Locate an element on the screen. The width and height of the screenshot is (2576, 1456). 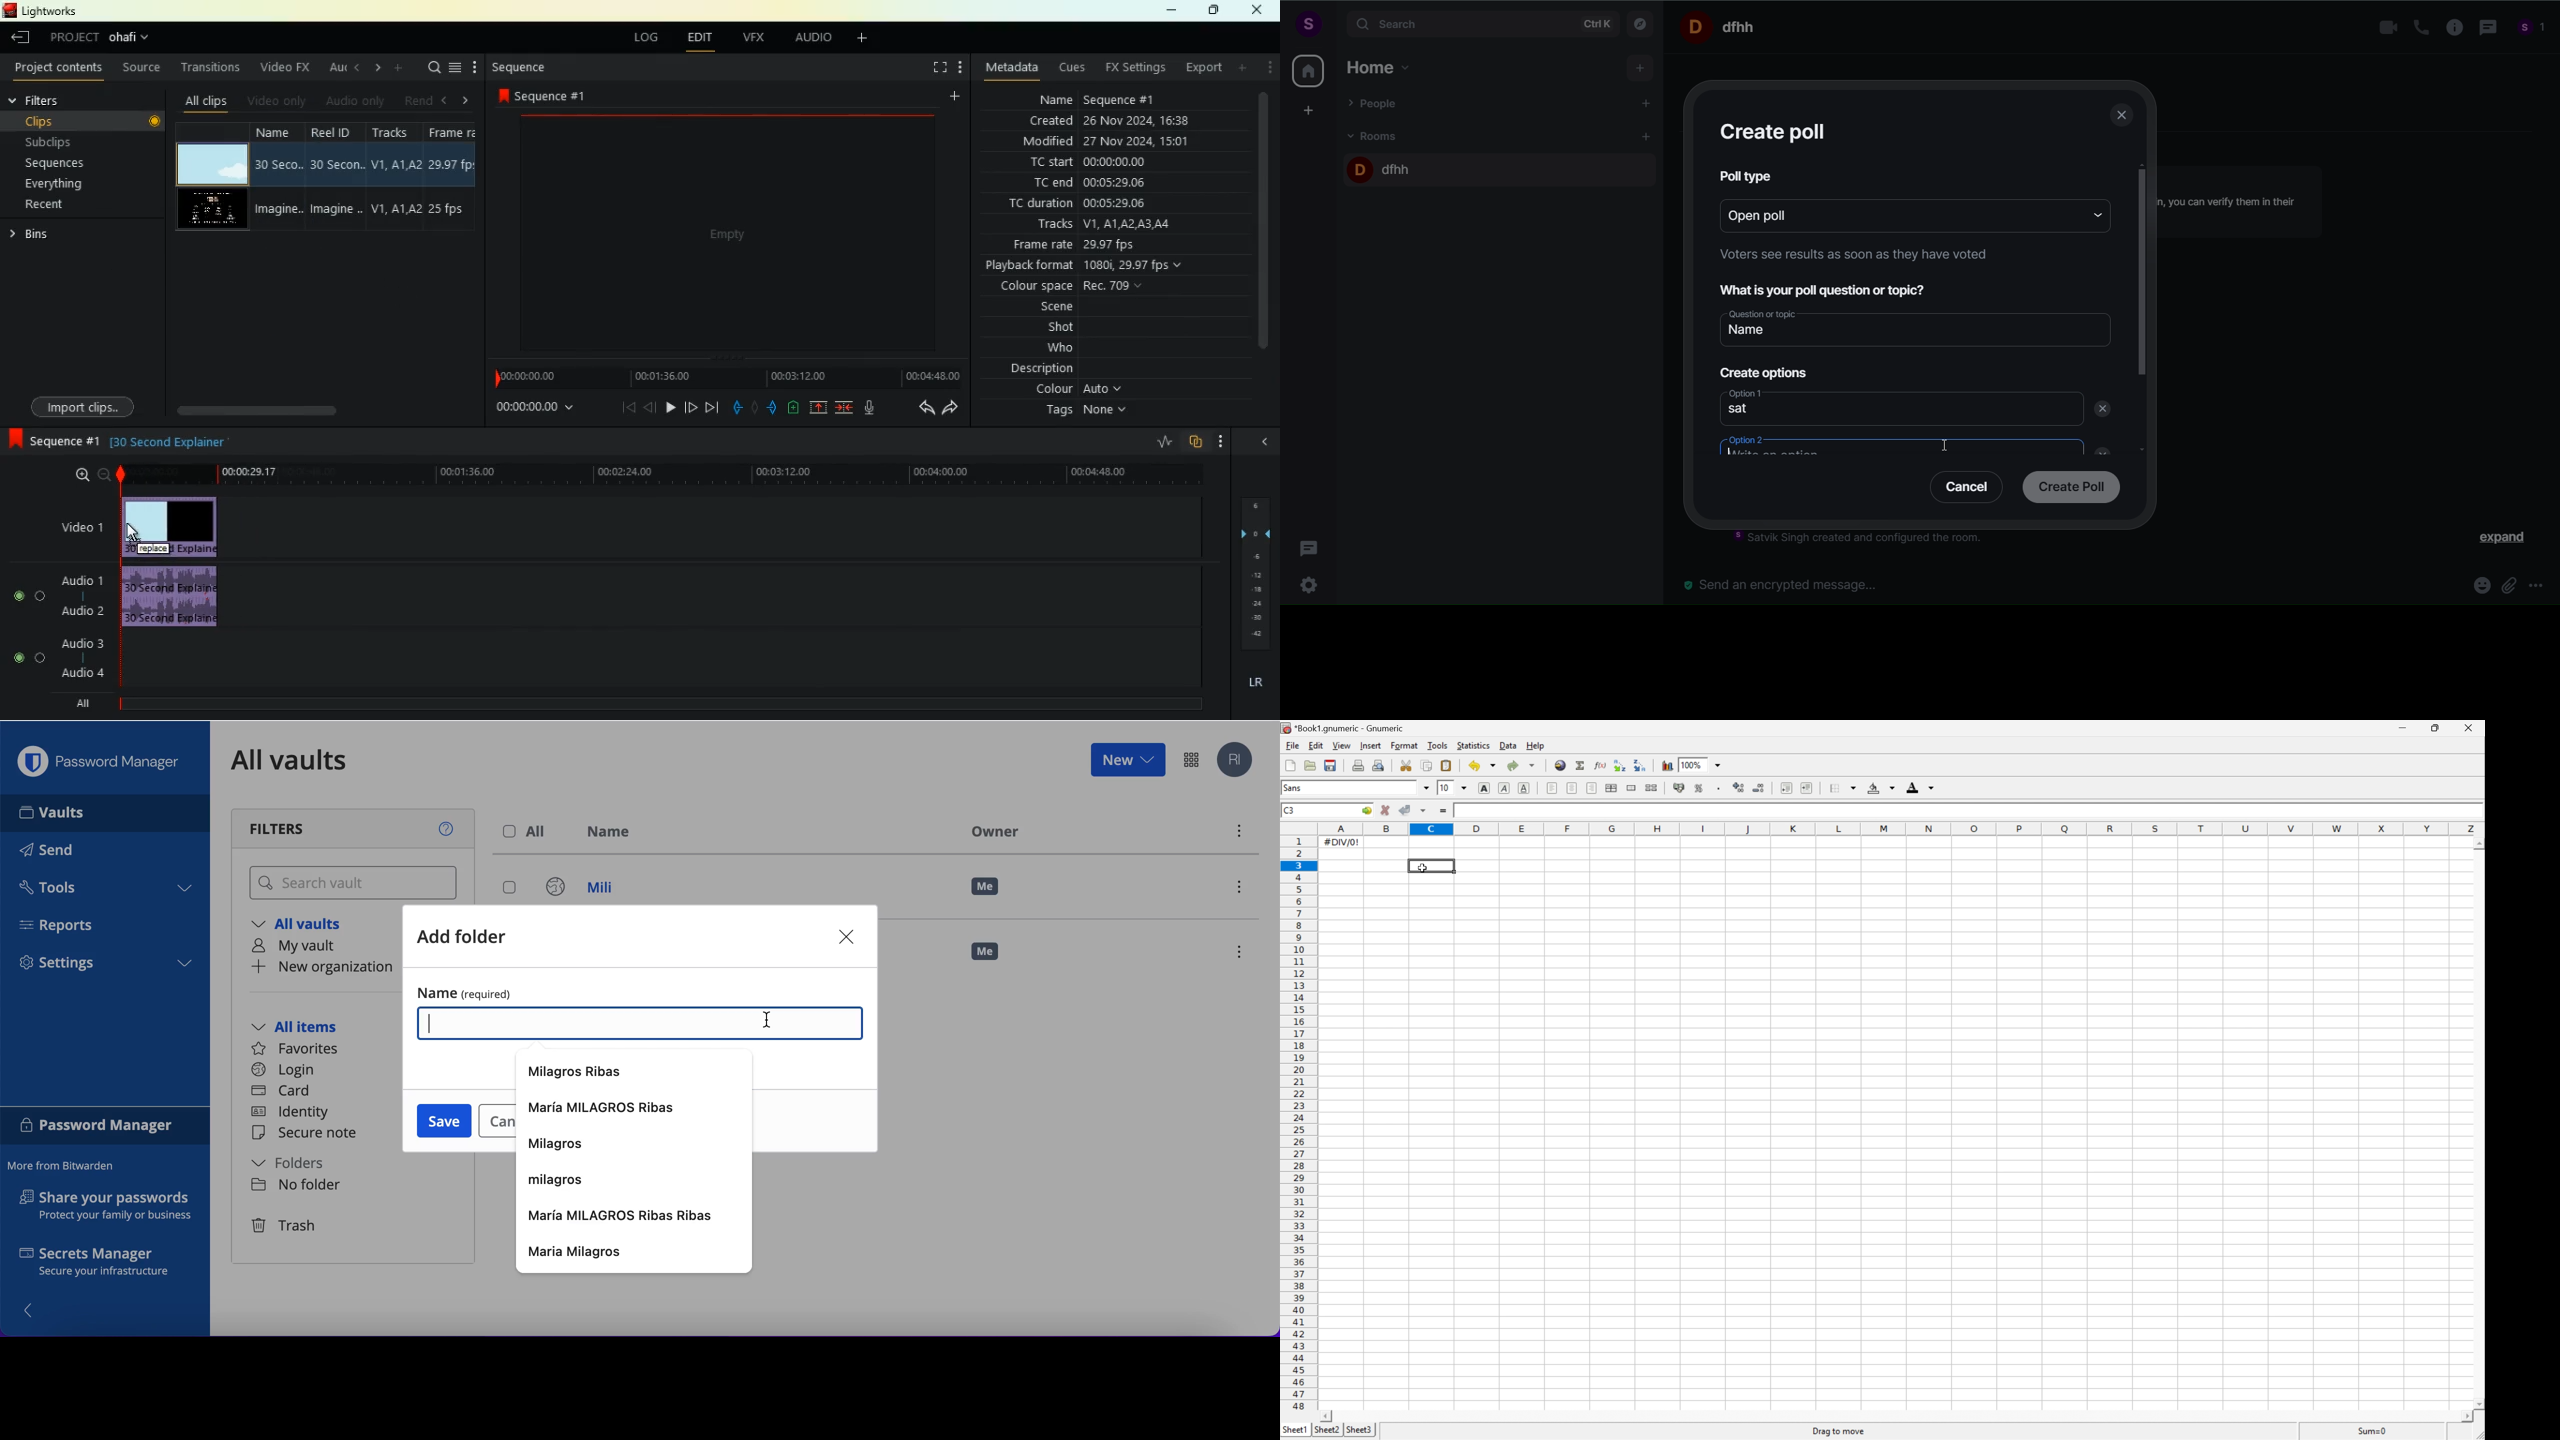
Align left is located at coordinates (1554, 788).